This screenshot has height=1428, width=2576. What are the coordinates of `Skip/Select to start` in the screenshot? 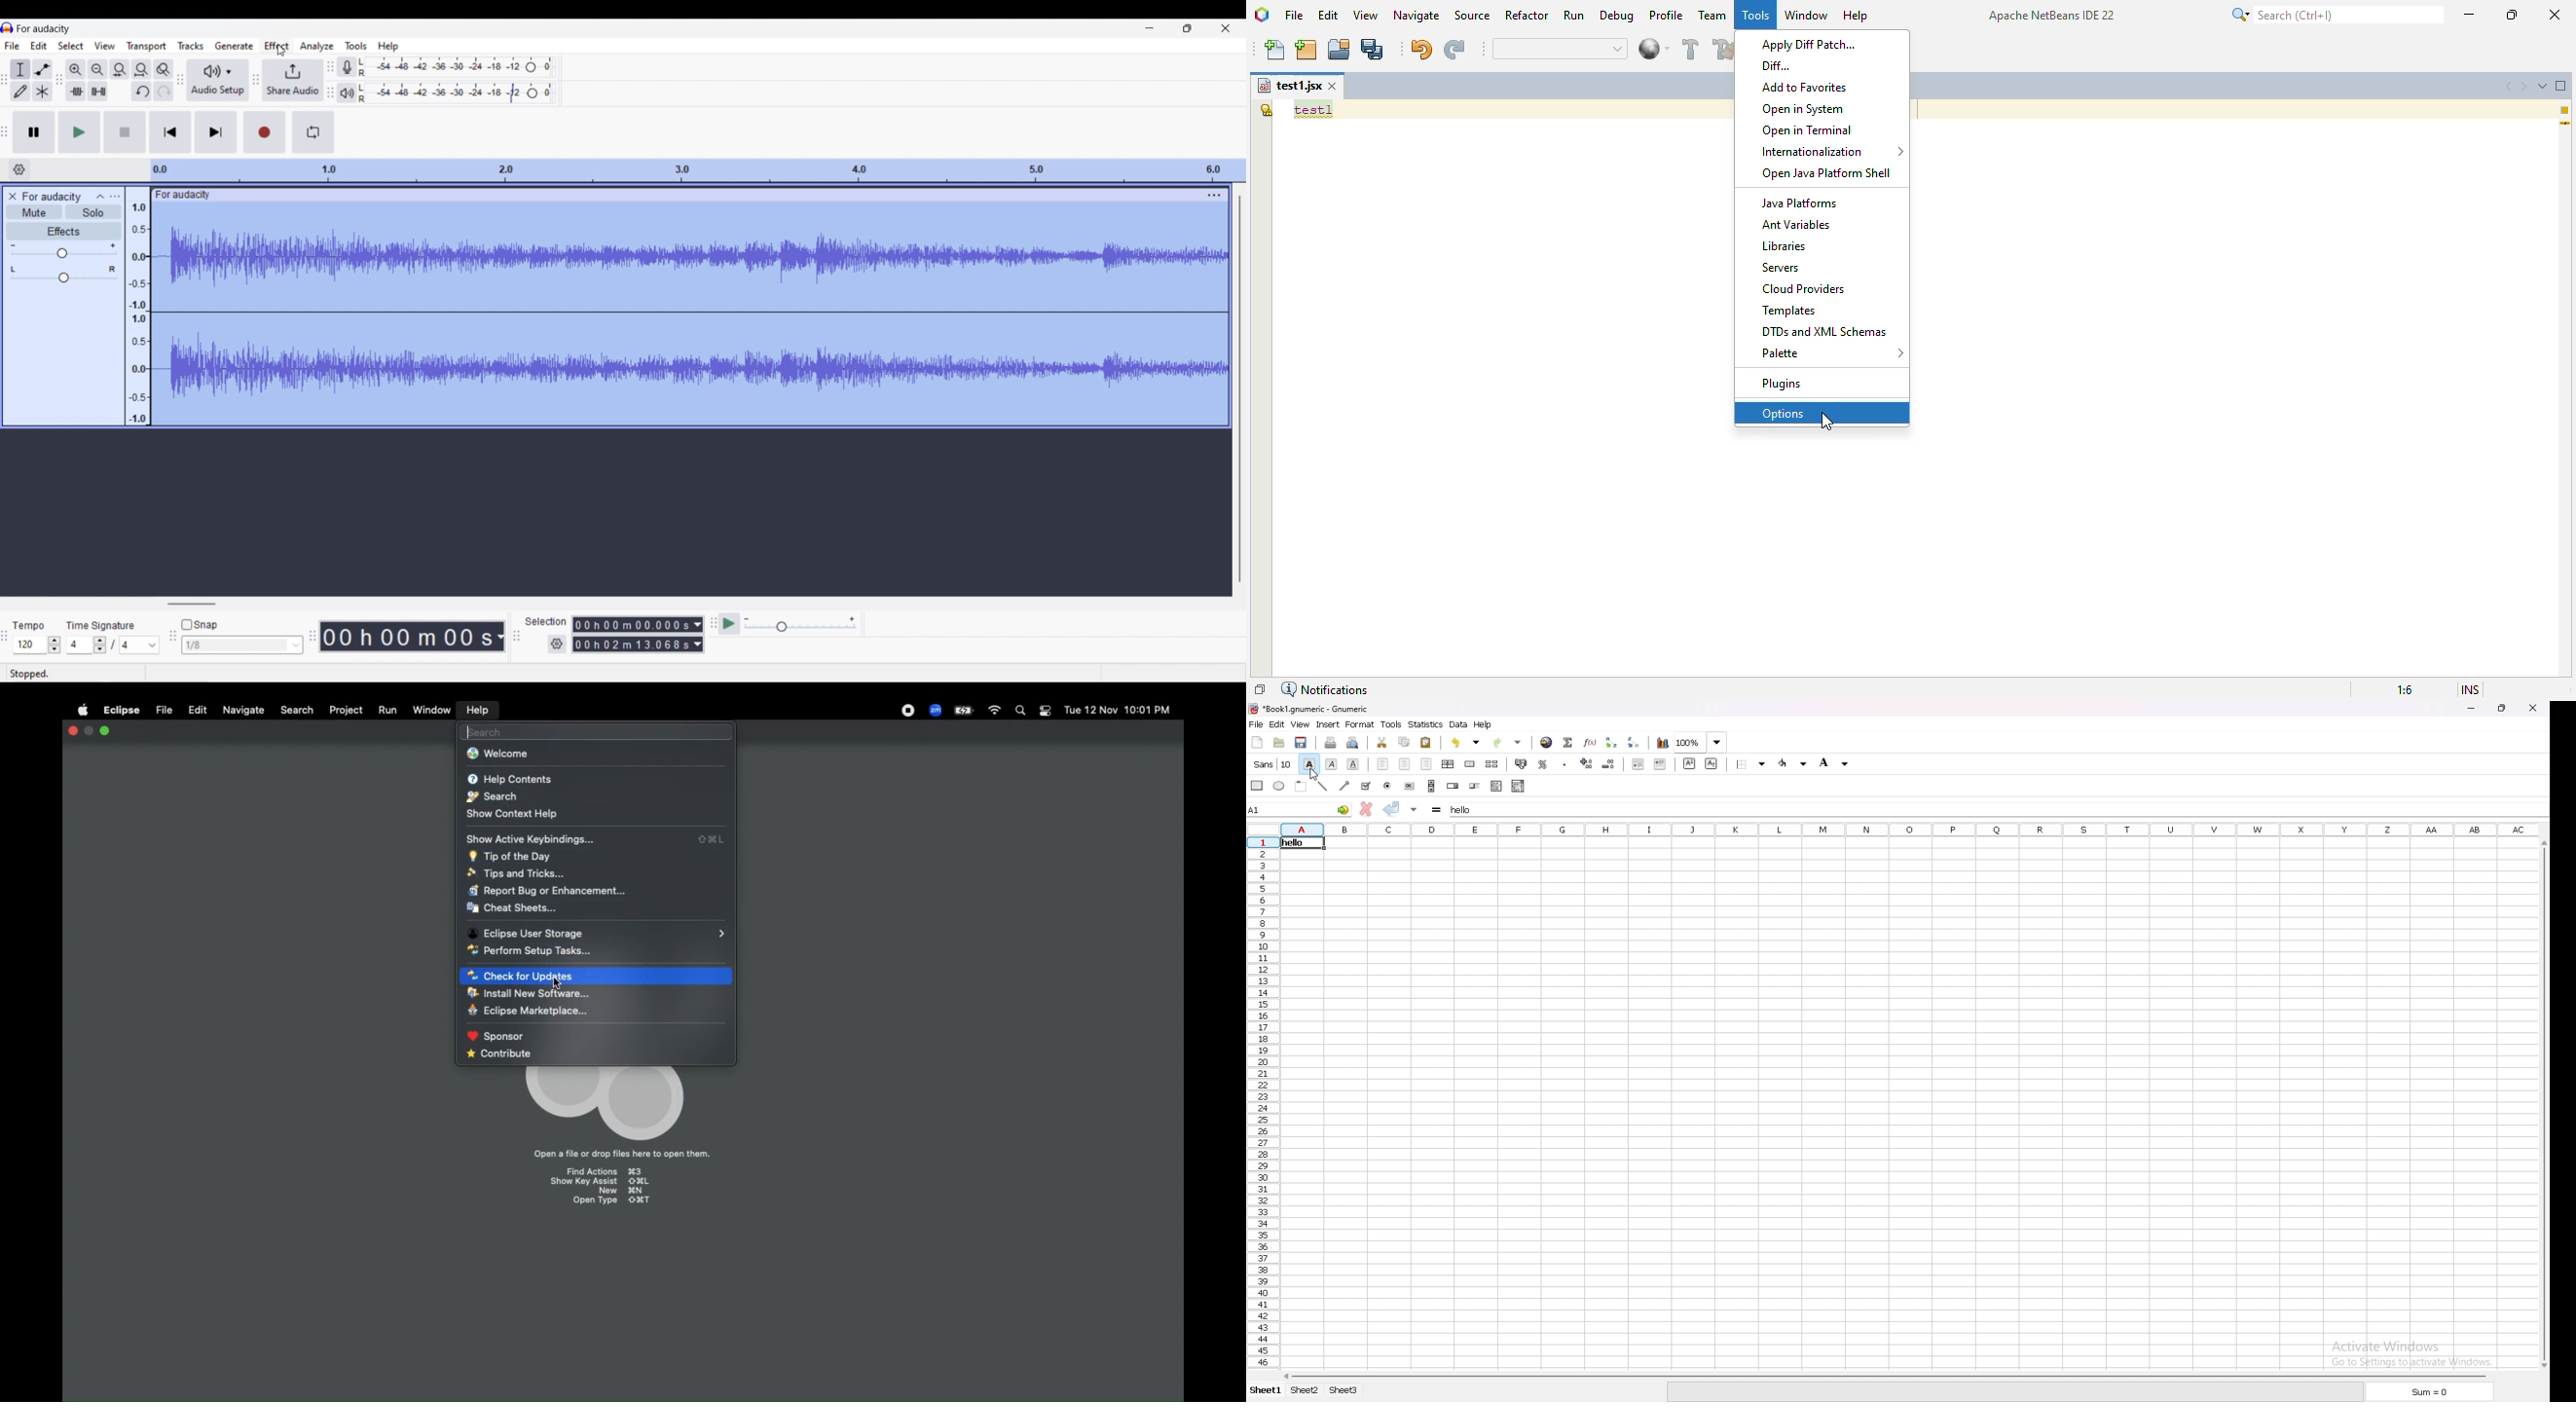 It's located at (170, 132).